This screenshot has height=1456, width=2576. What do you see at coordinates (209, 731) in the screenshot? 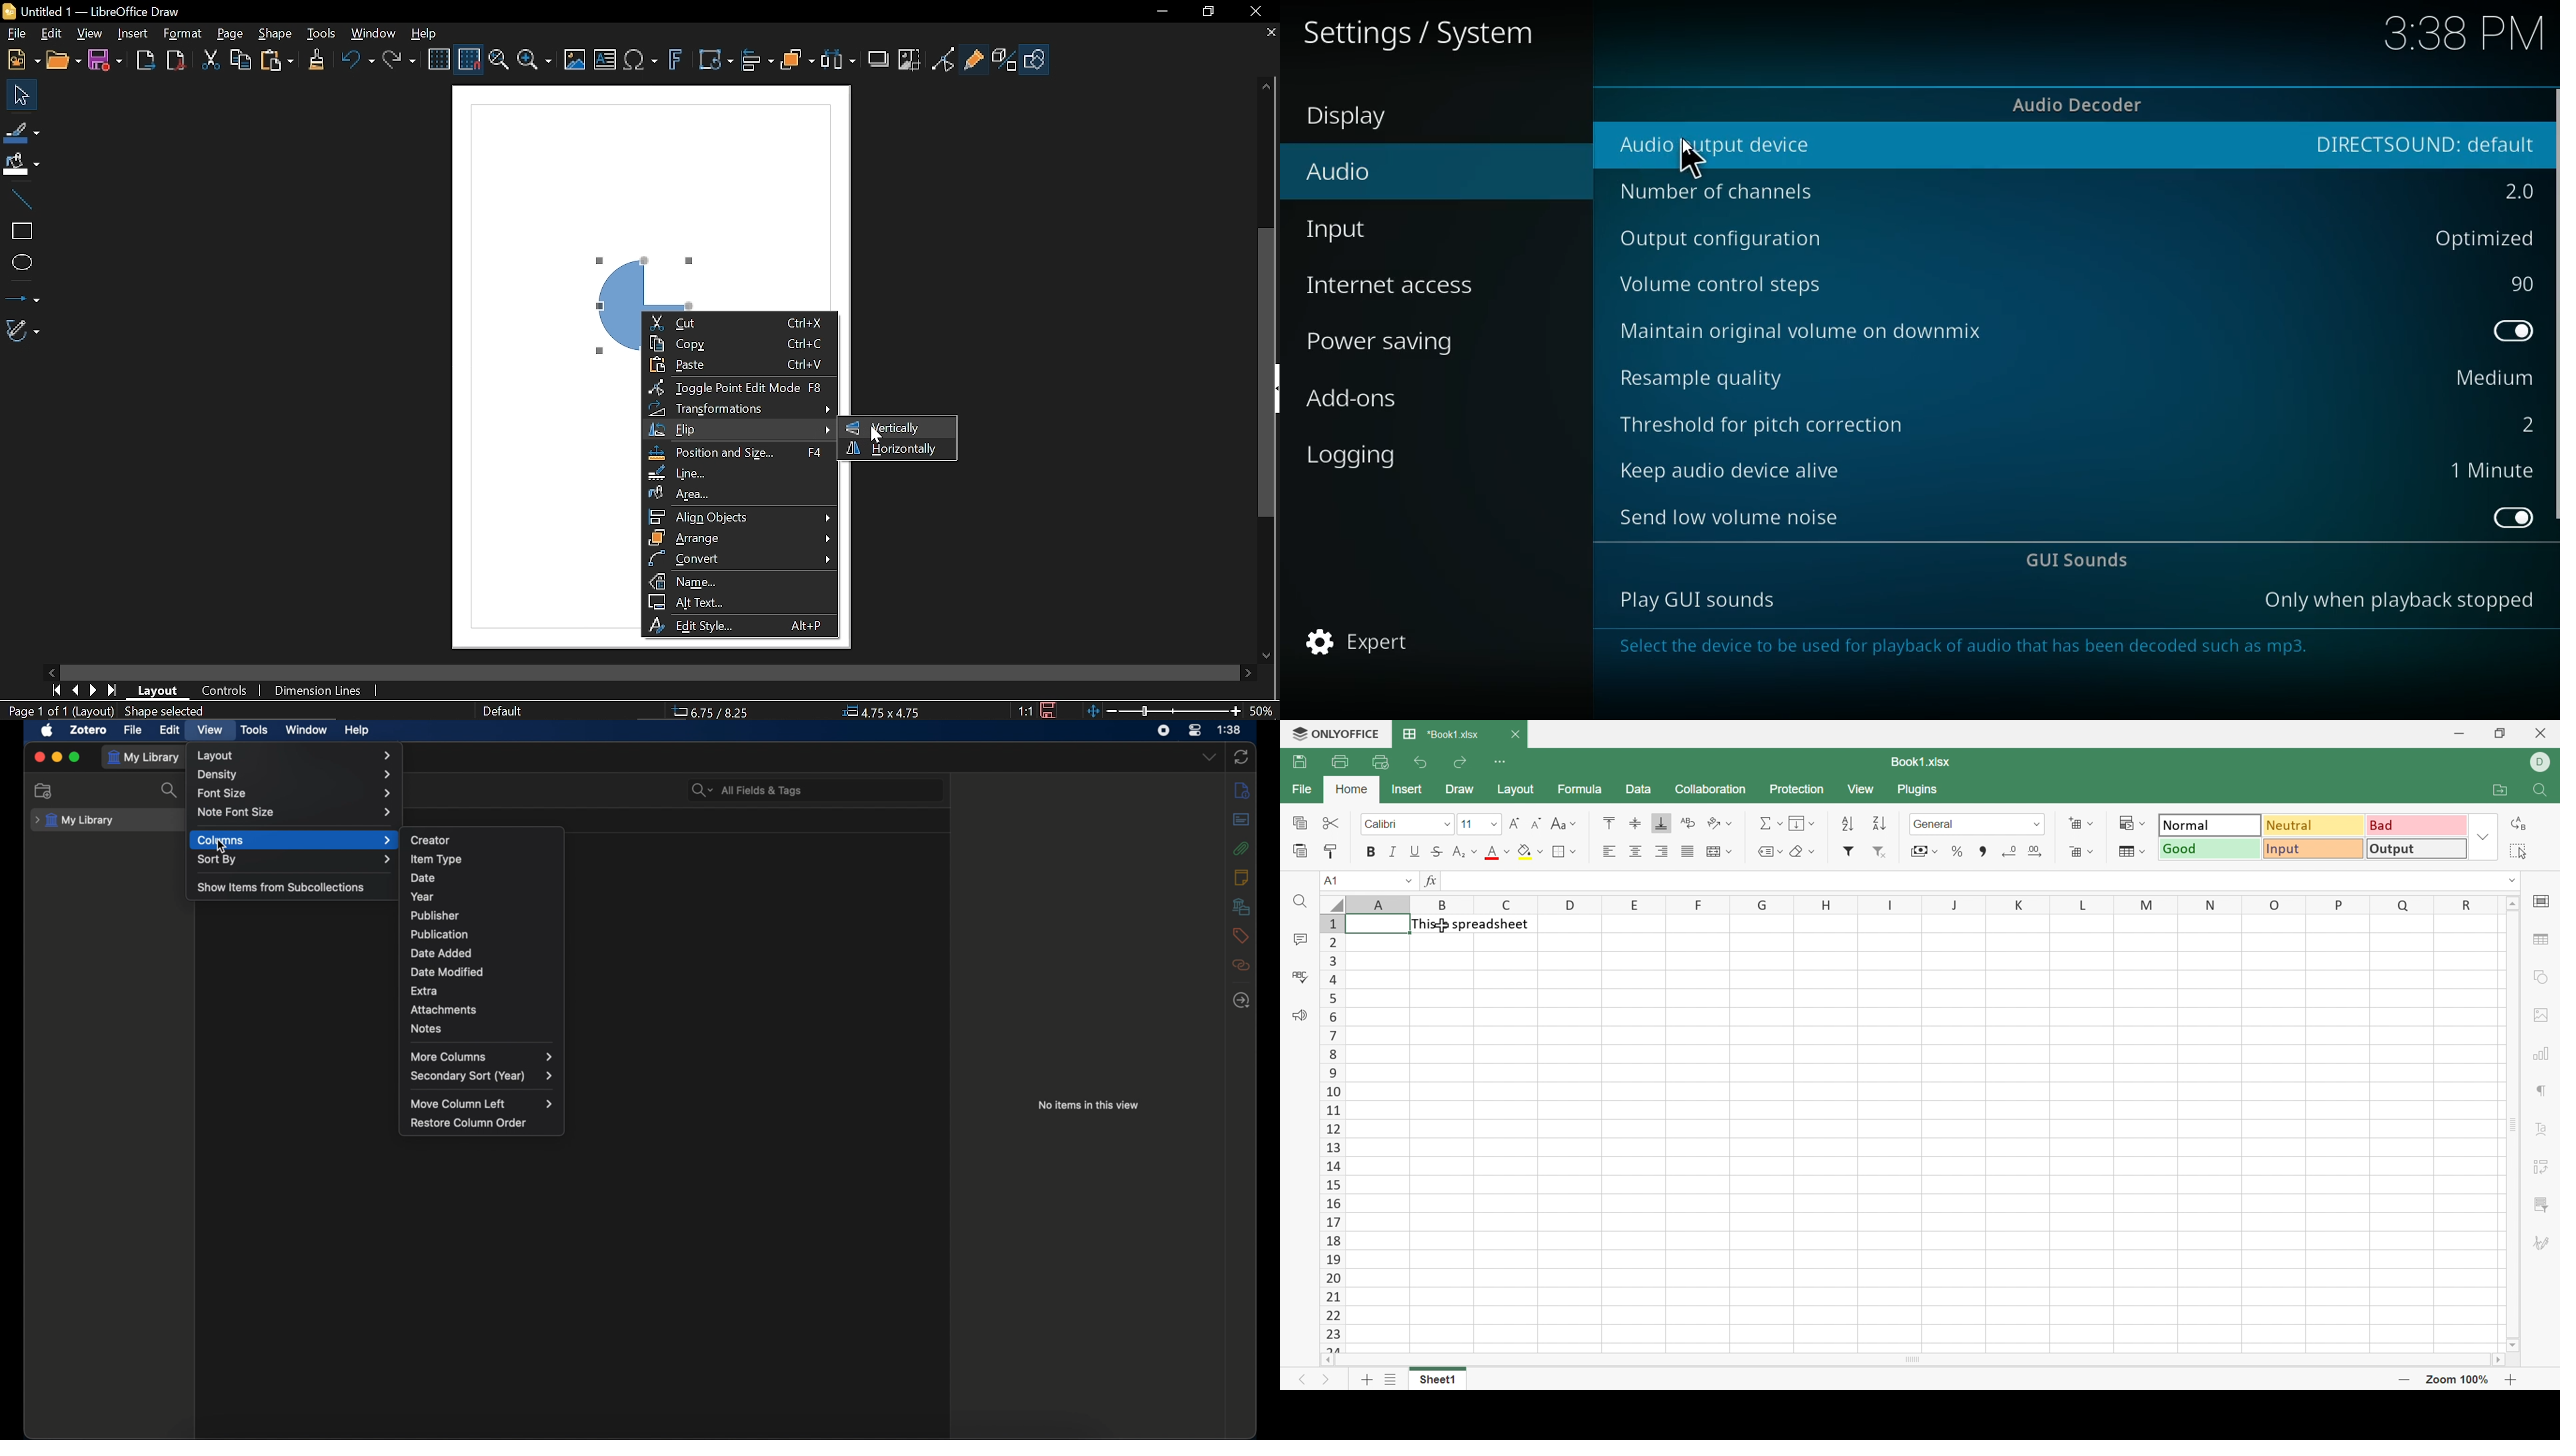
I see `view` at bounding box center [209, 731].